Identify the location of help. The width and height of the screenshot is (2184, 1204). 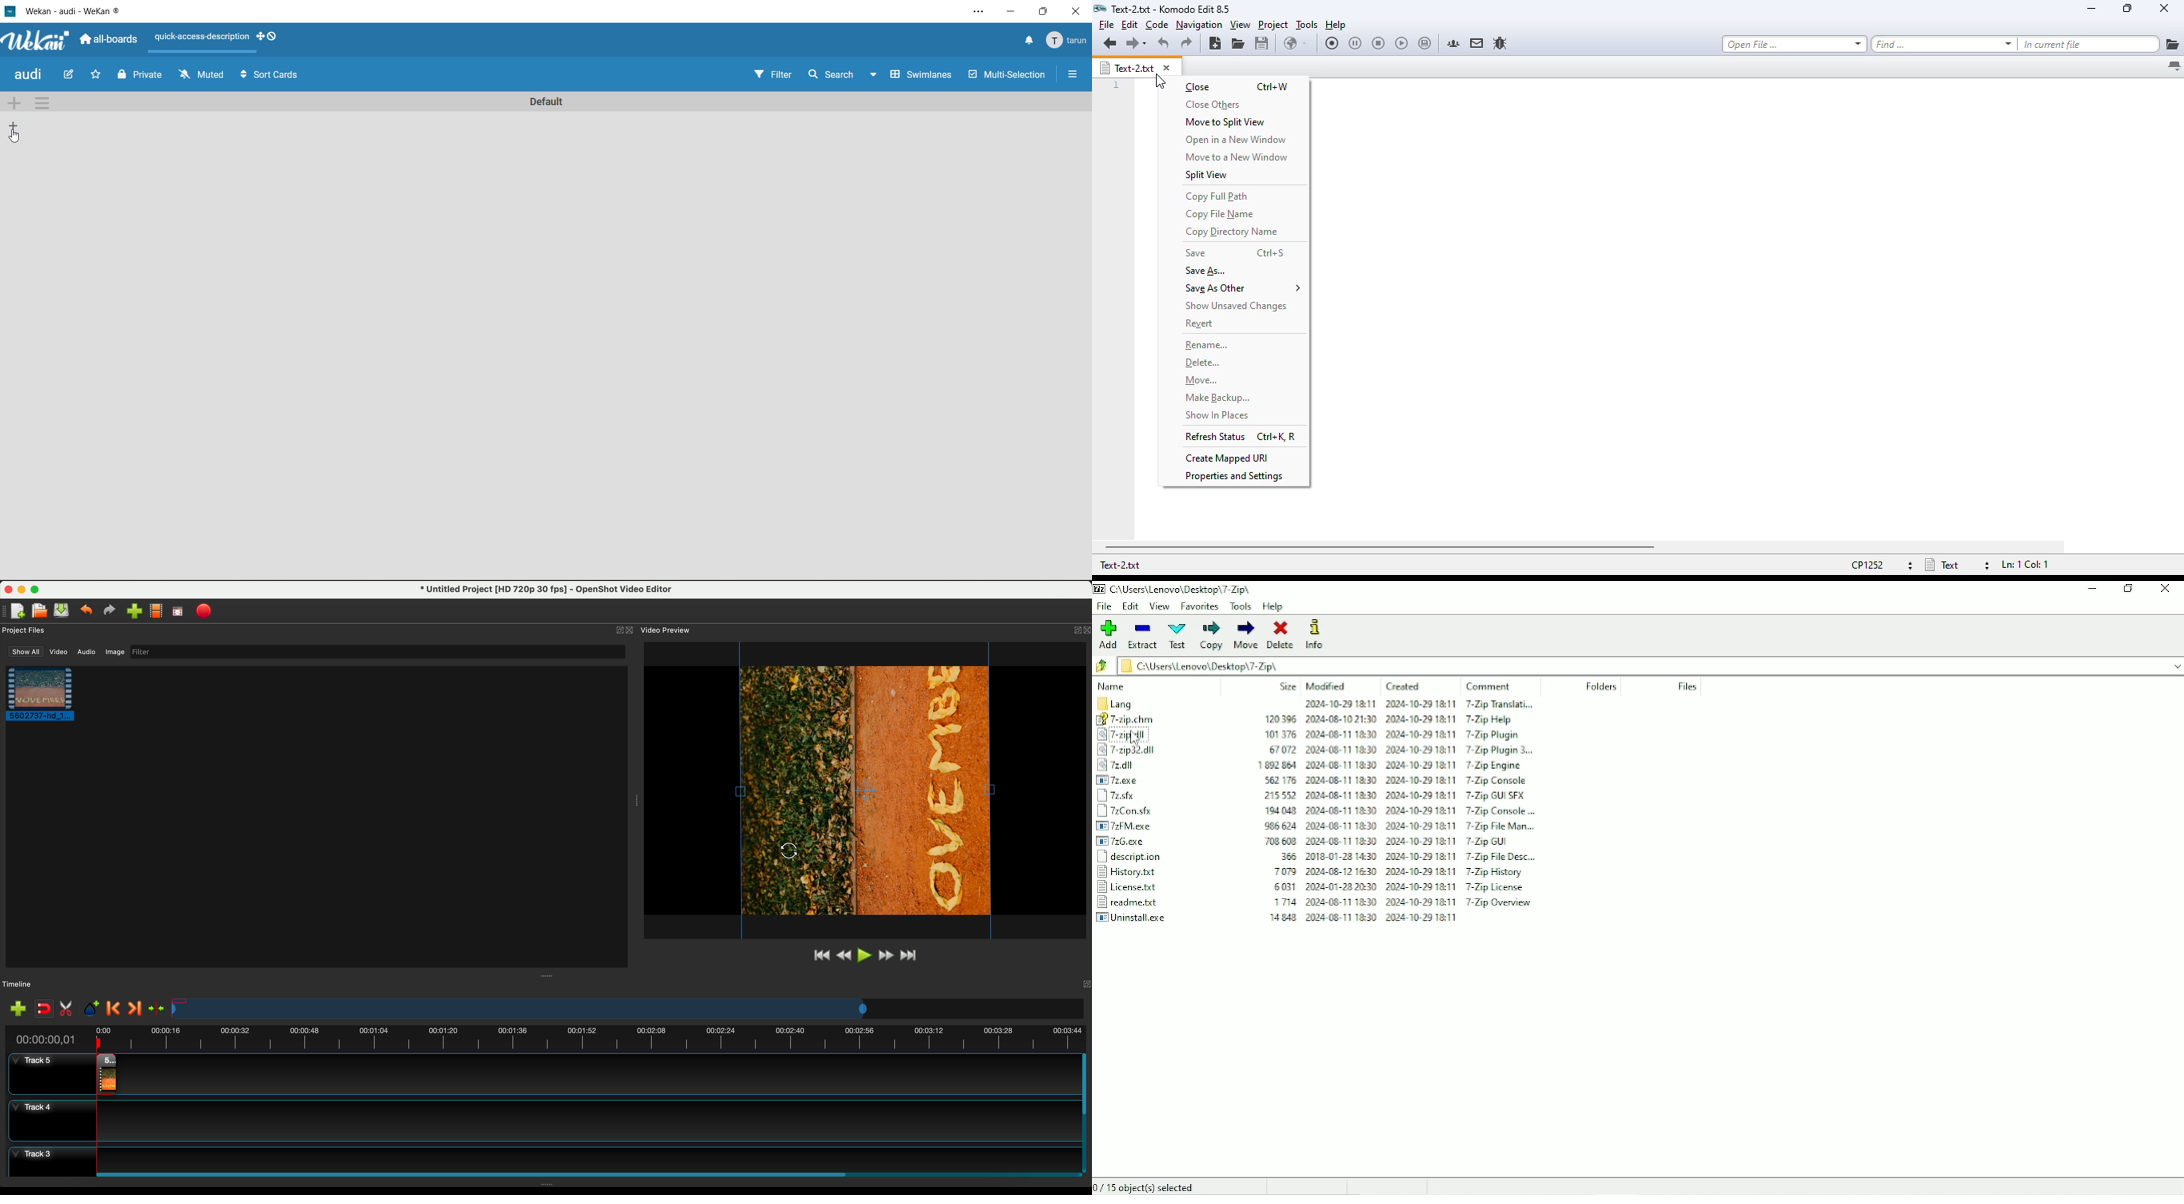
(1336, 26).